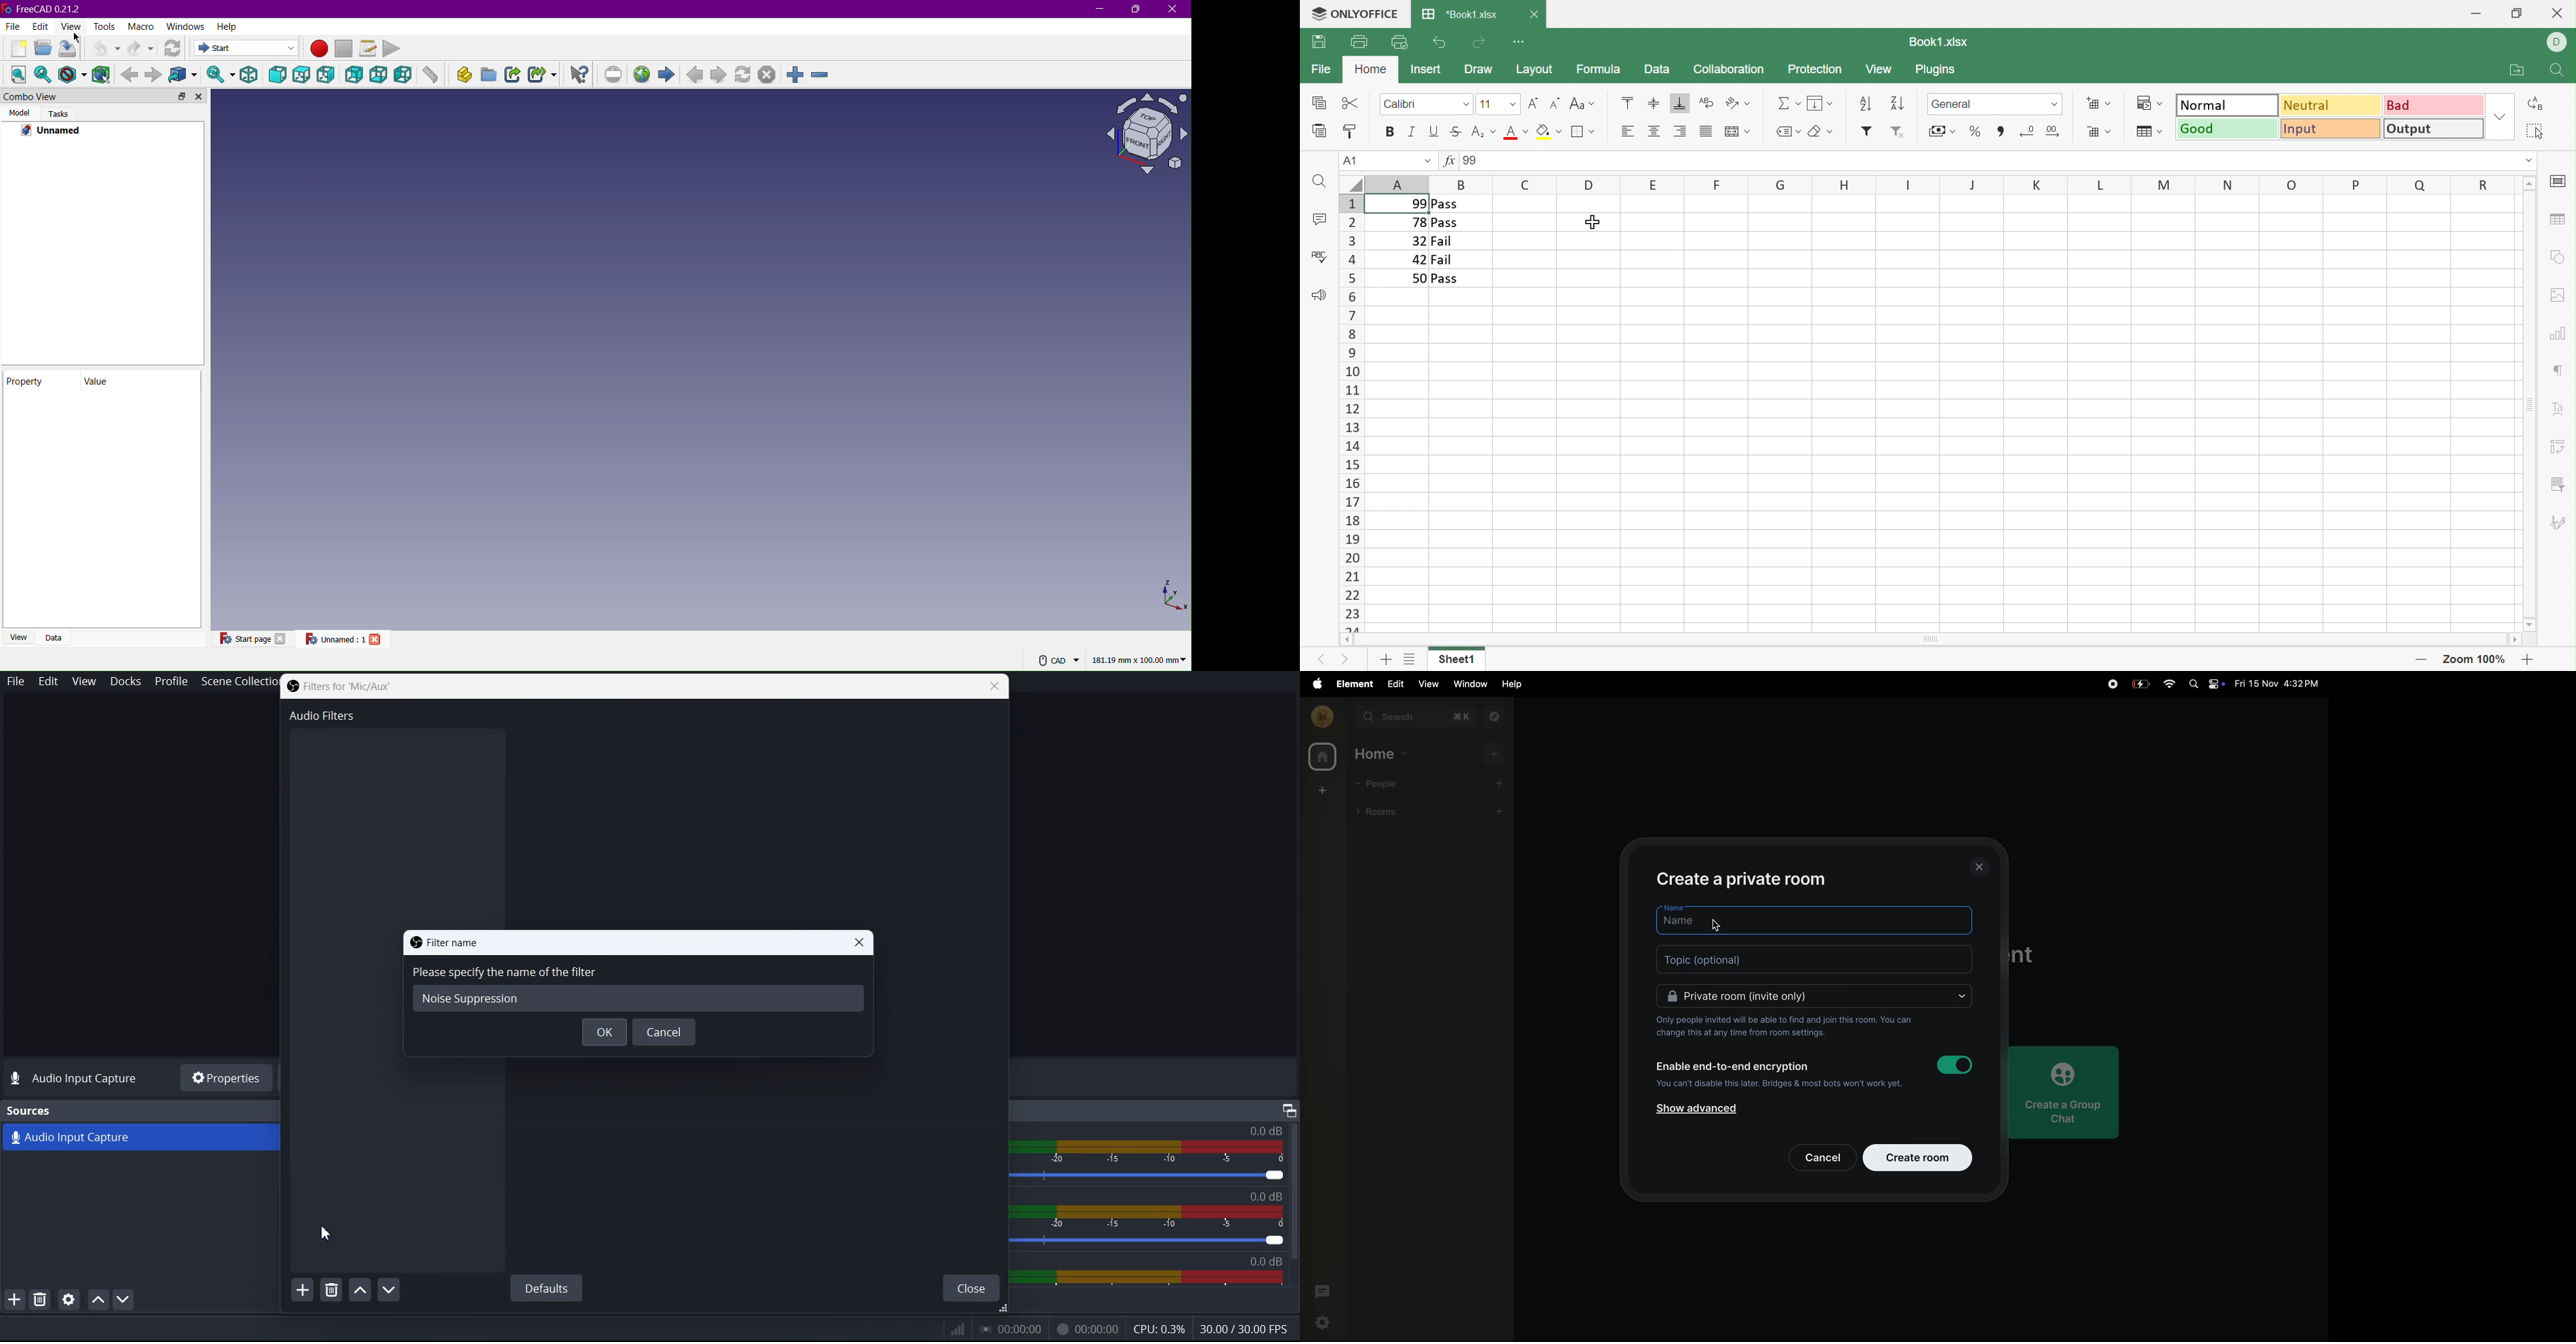 Image resolution: width=2576 pixels, height=1344 pixels. Describe the element at coordinates (100, 76) in the screenshot. I see `Bounding Box` at that location.